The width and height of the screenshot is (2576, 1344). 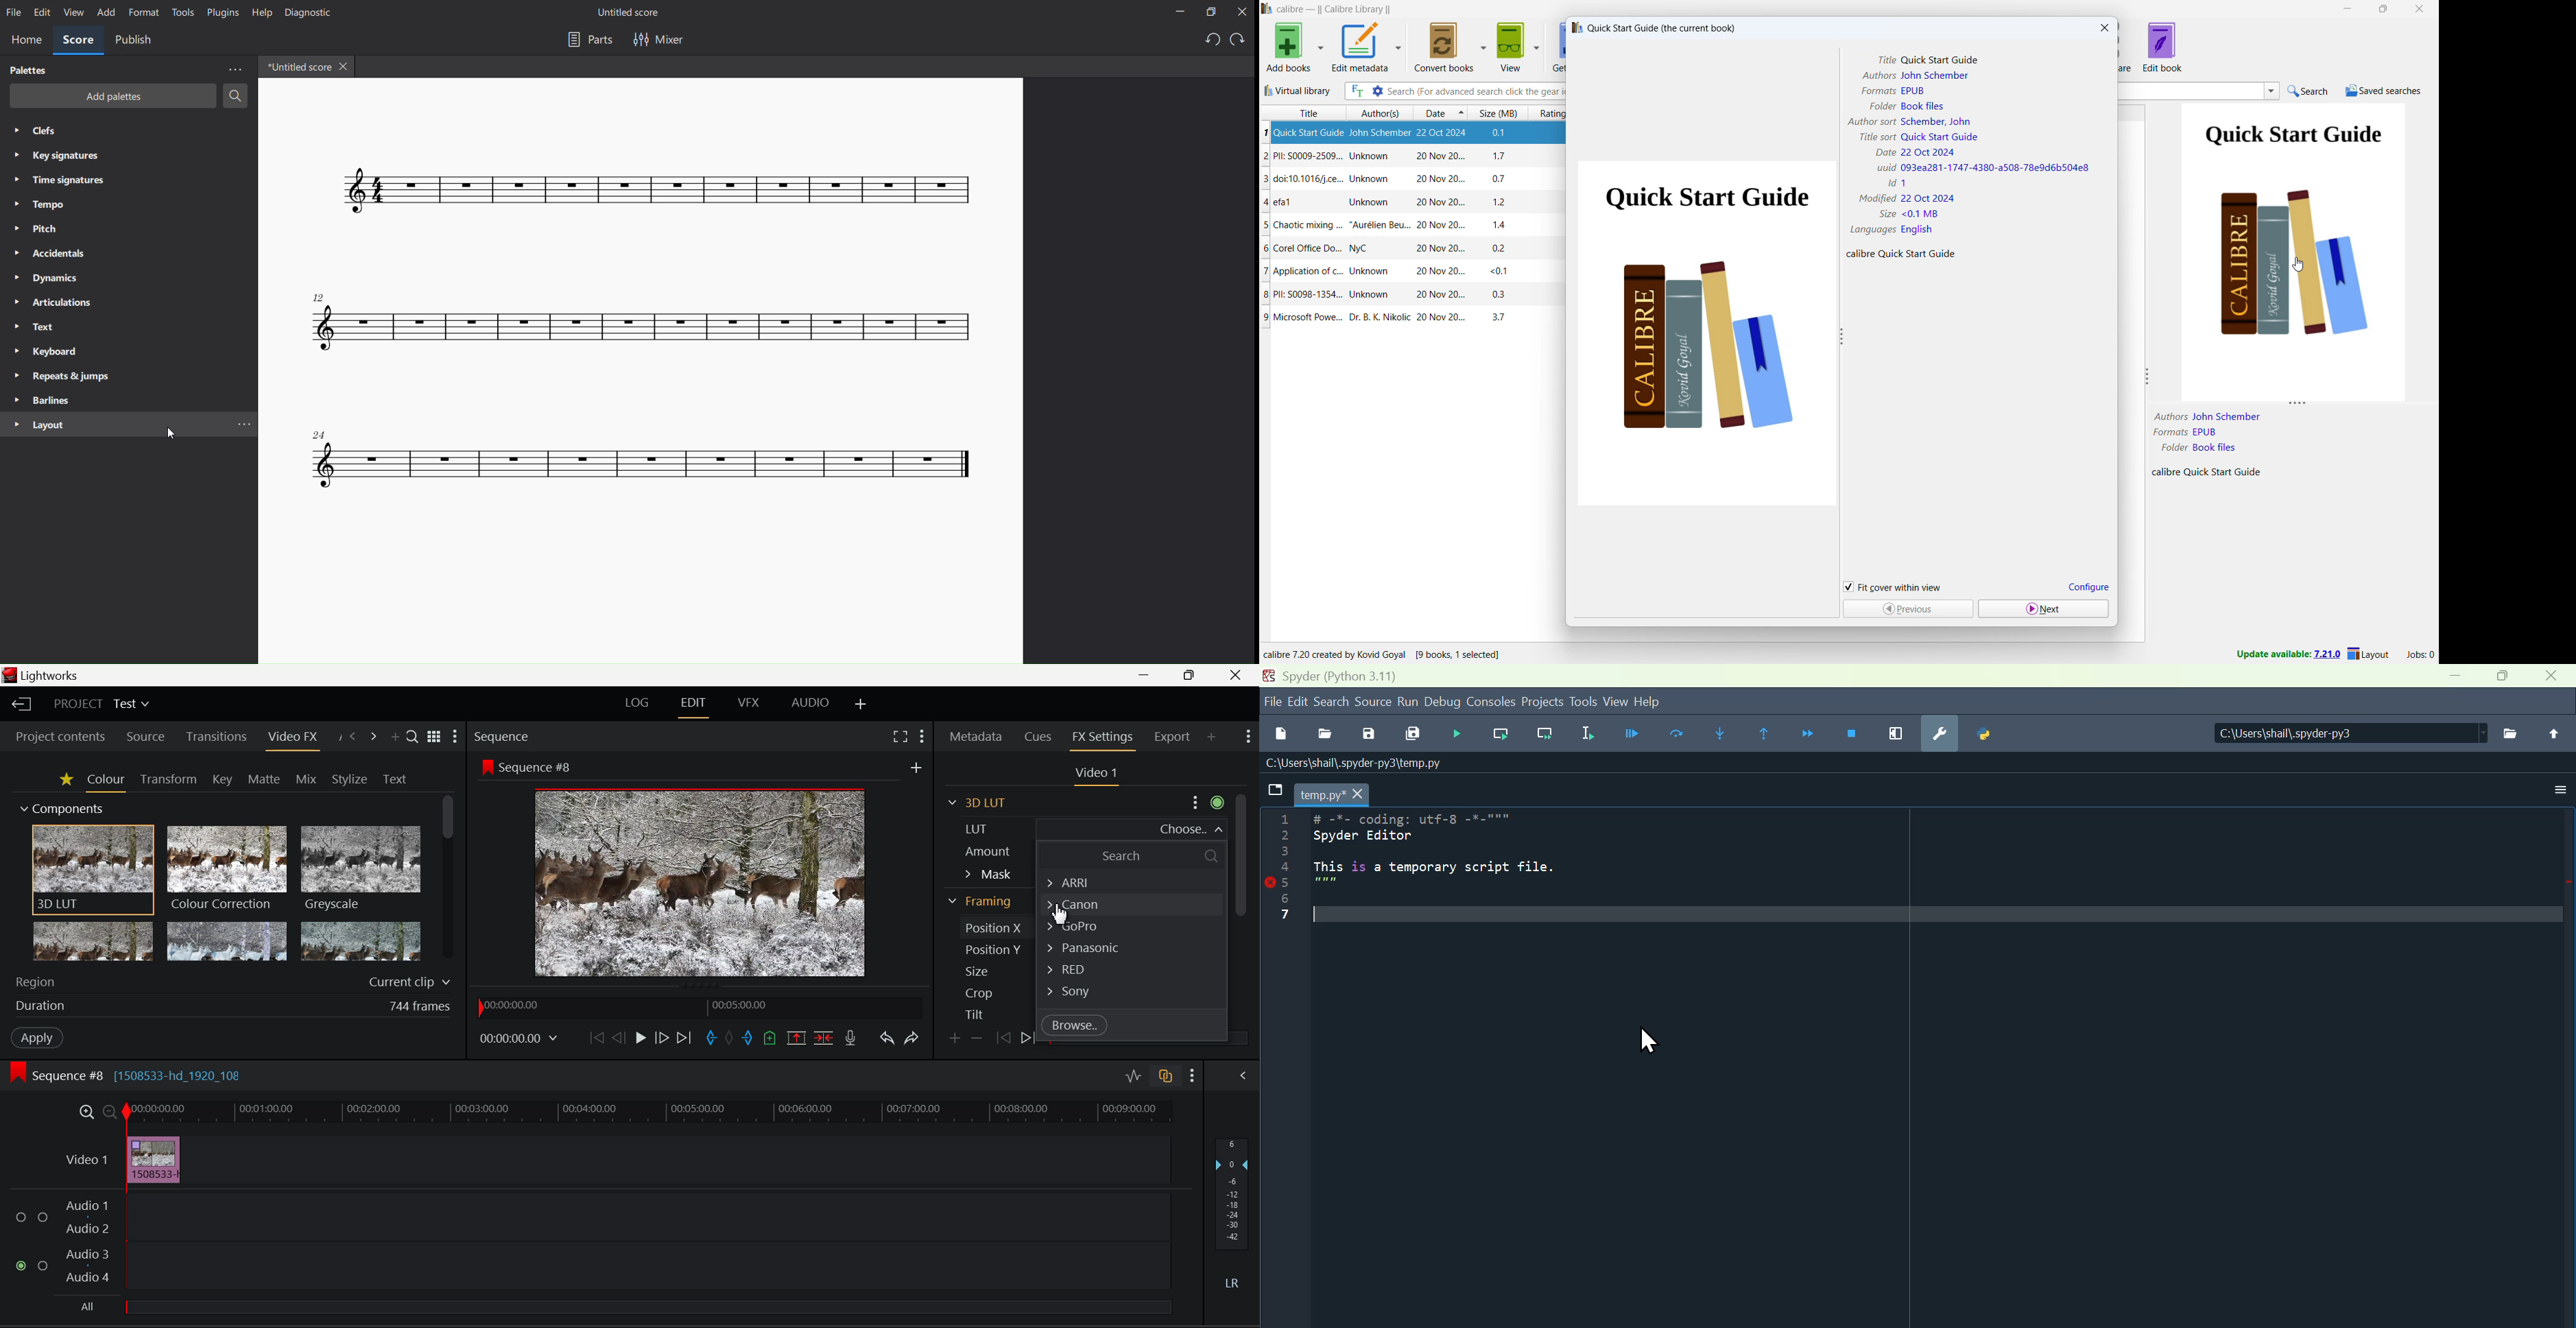 What do you see at coordinates (1166, 1076) in the screenshot?
I see `Toggle auto track sync` at bounding box center [1166, 1076].